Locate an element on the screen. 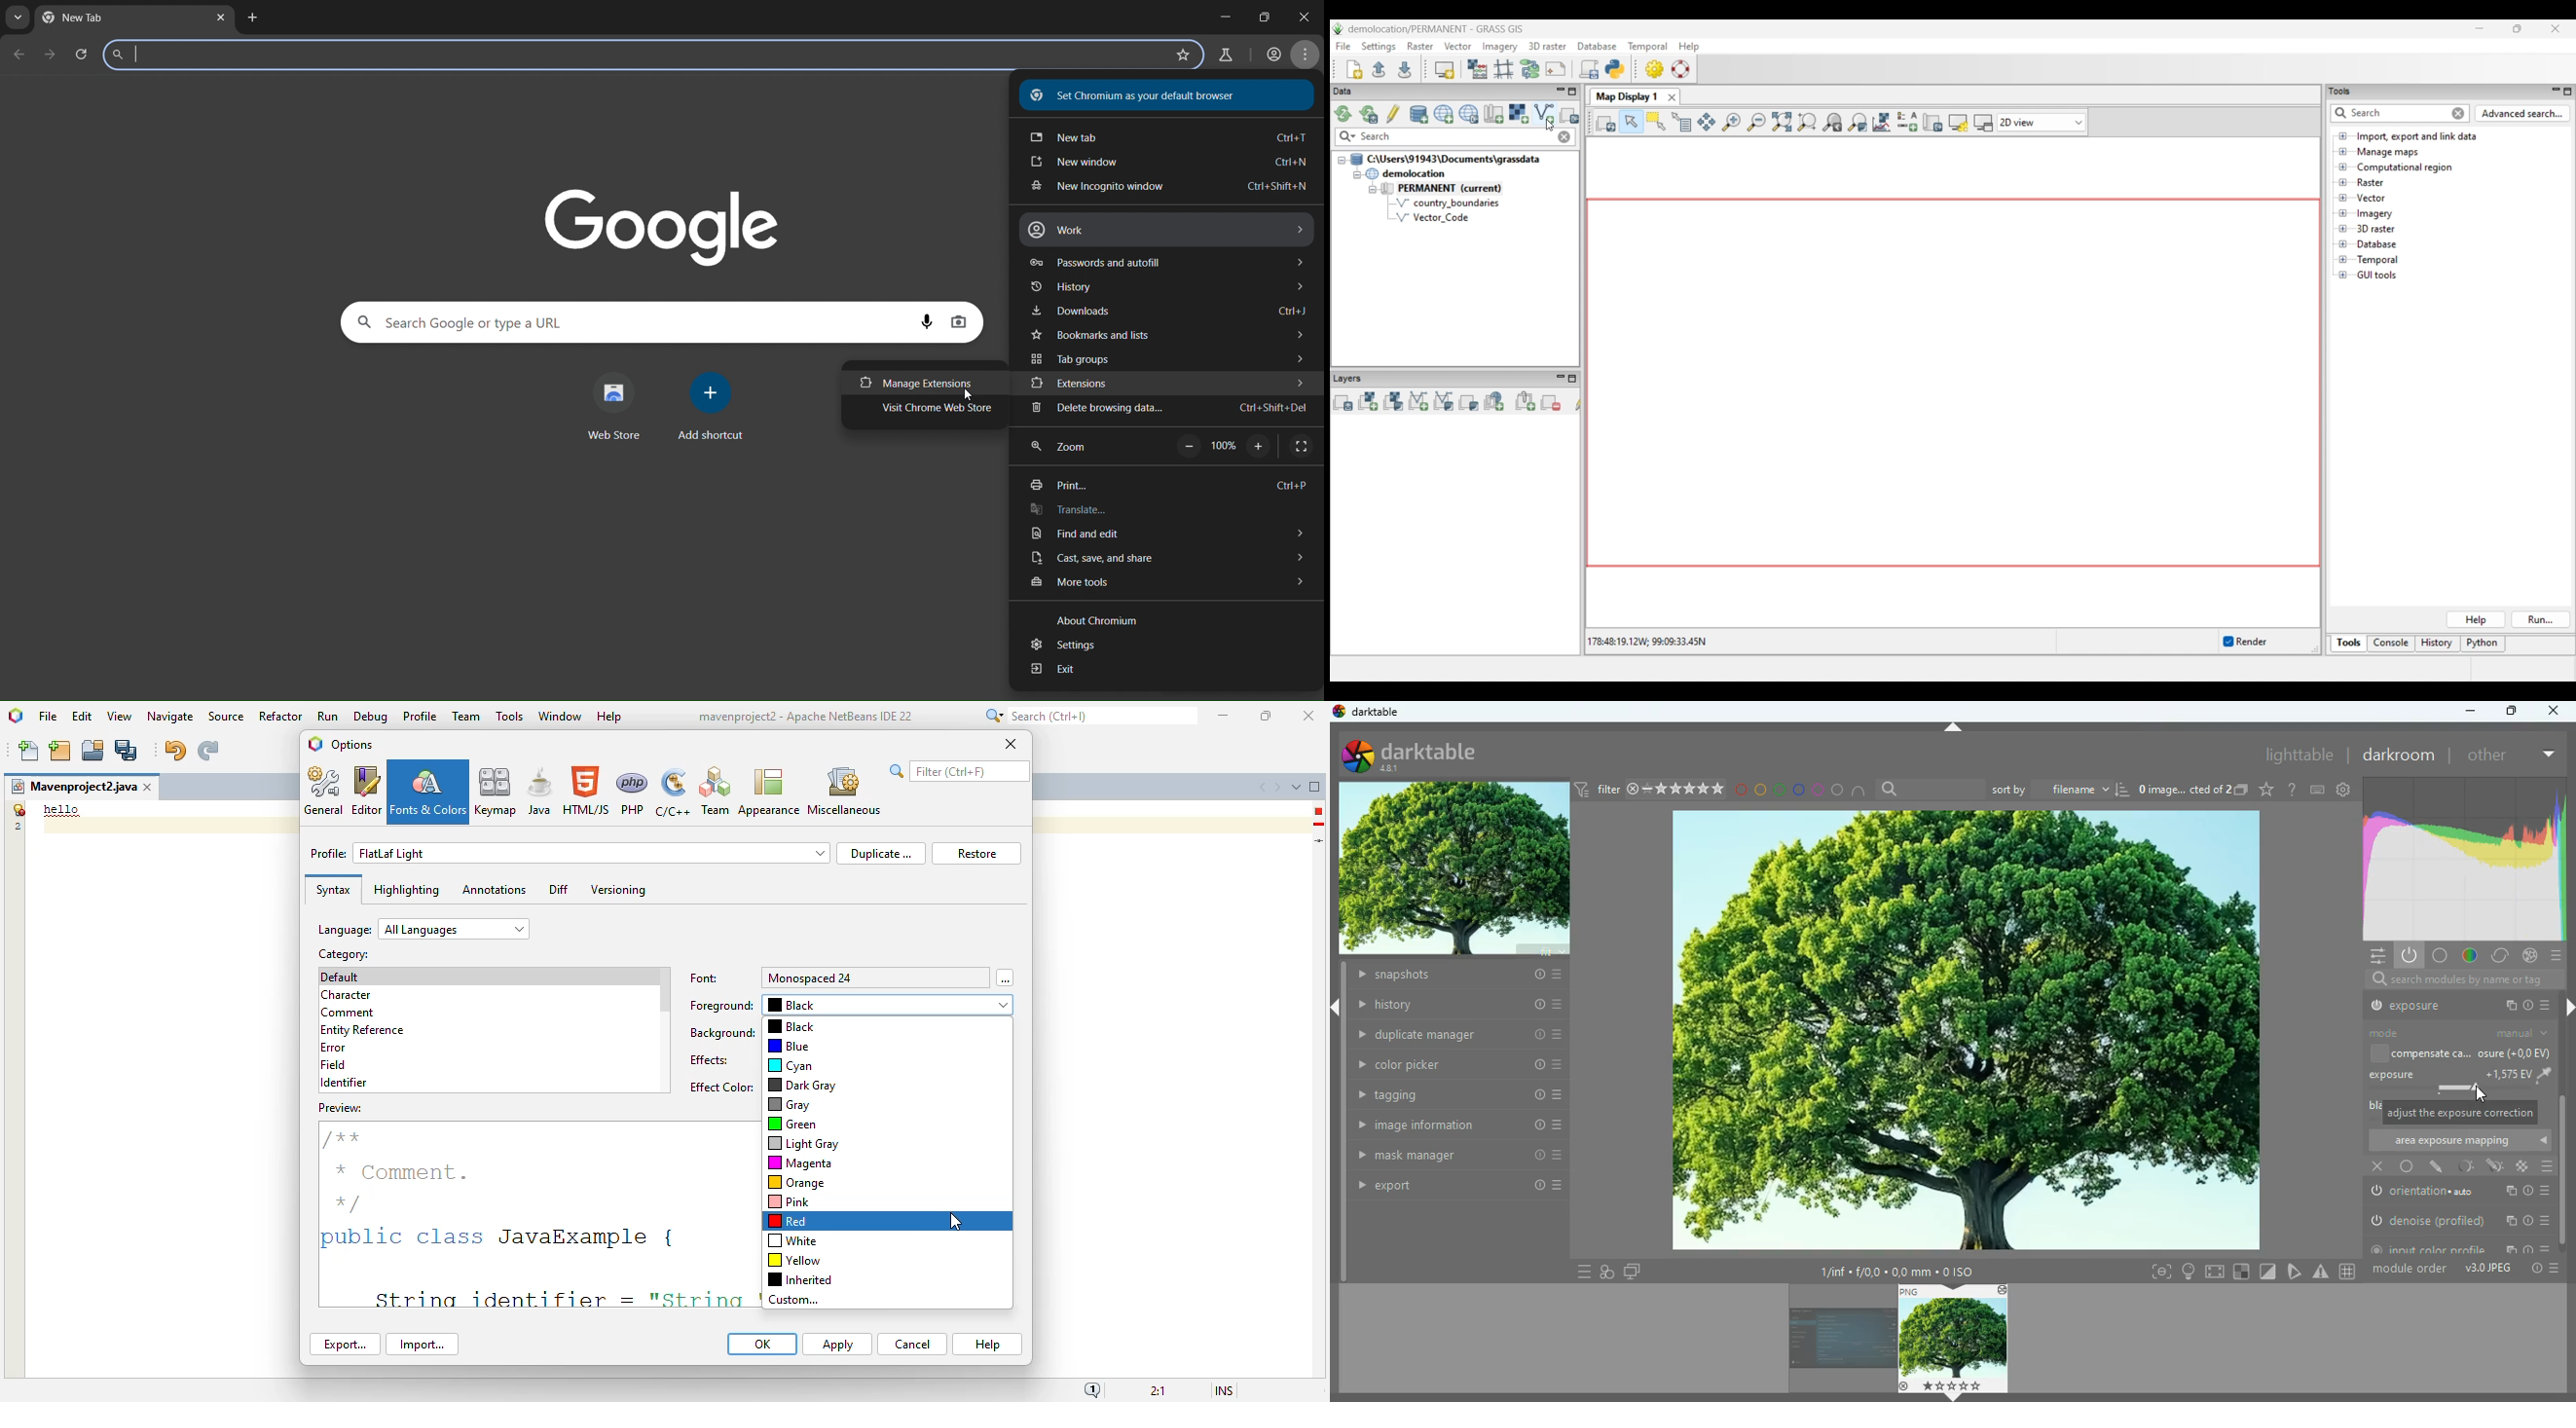 The width and height of the screenshot is (2576, 1428). settings is located at coordinates (2346, 790).